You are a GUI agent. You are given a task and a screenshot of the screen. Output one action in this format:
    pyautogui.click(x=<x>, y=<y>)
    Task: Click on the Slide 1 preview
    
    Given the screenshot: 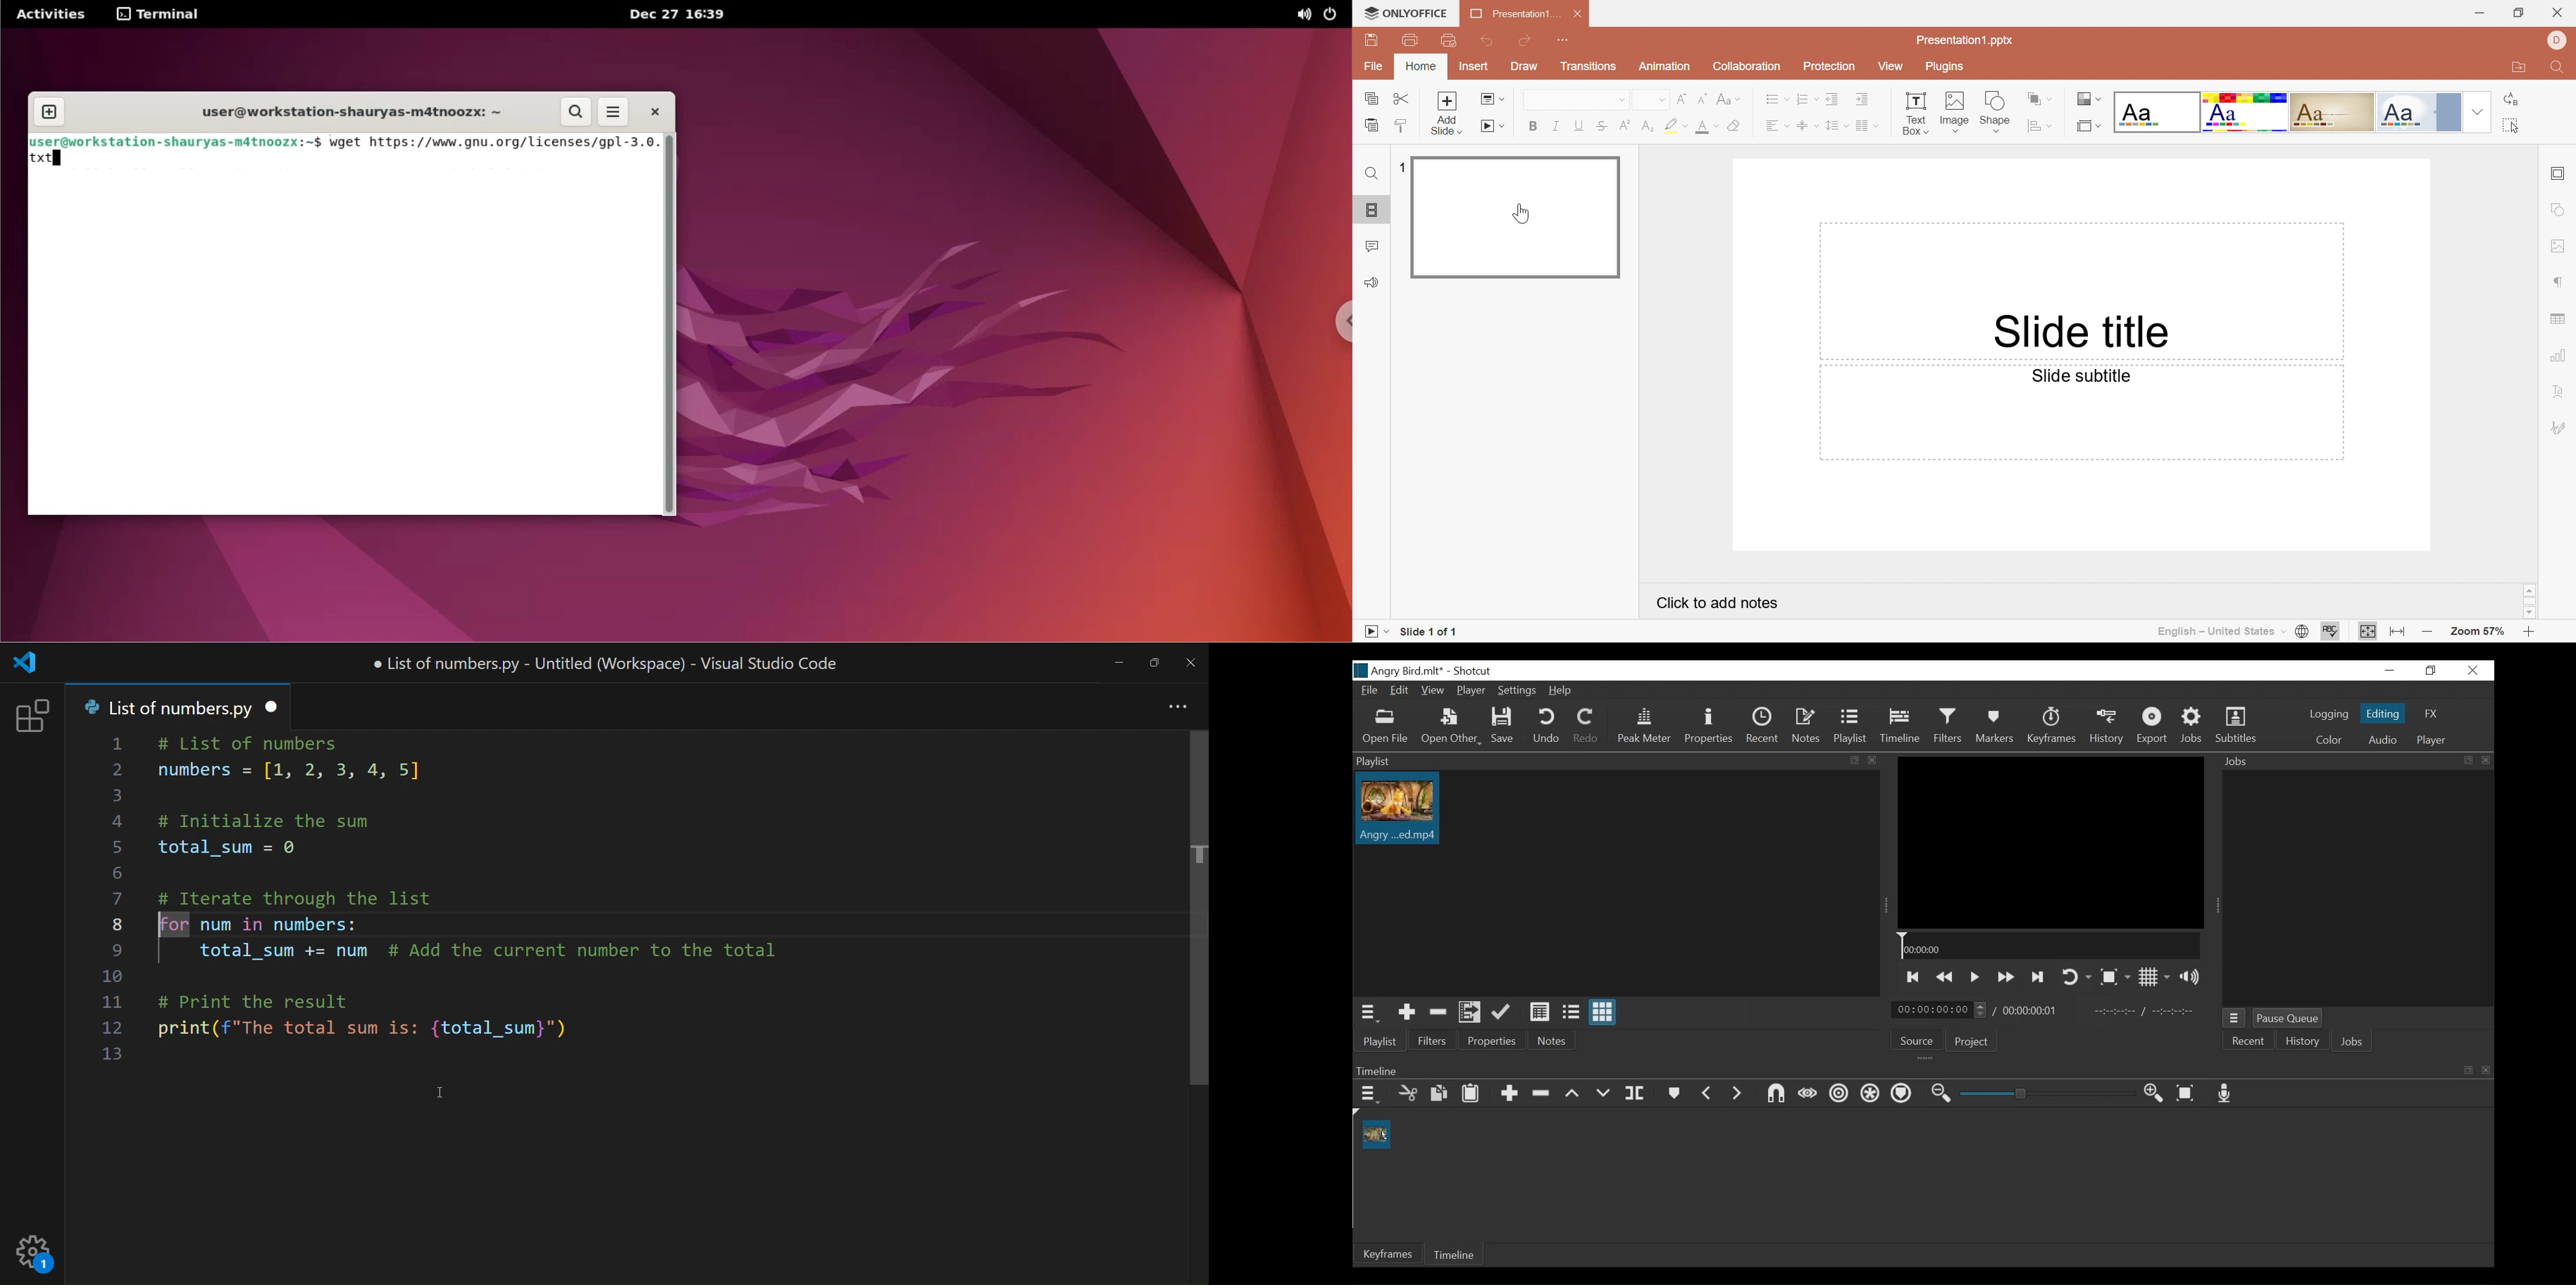 What is the action you would take?
    pyautogui.click(x=1518, y=217)
    